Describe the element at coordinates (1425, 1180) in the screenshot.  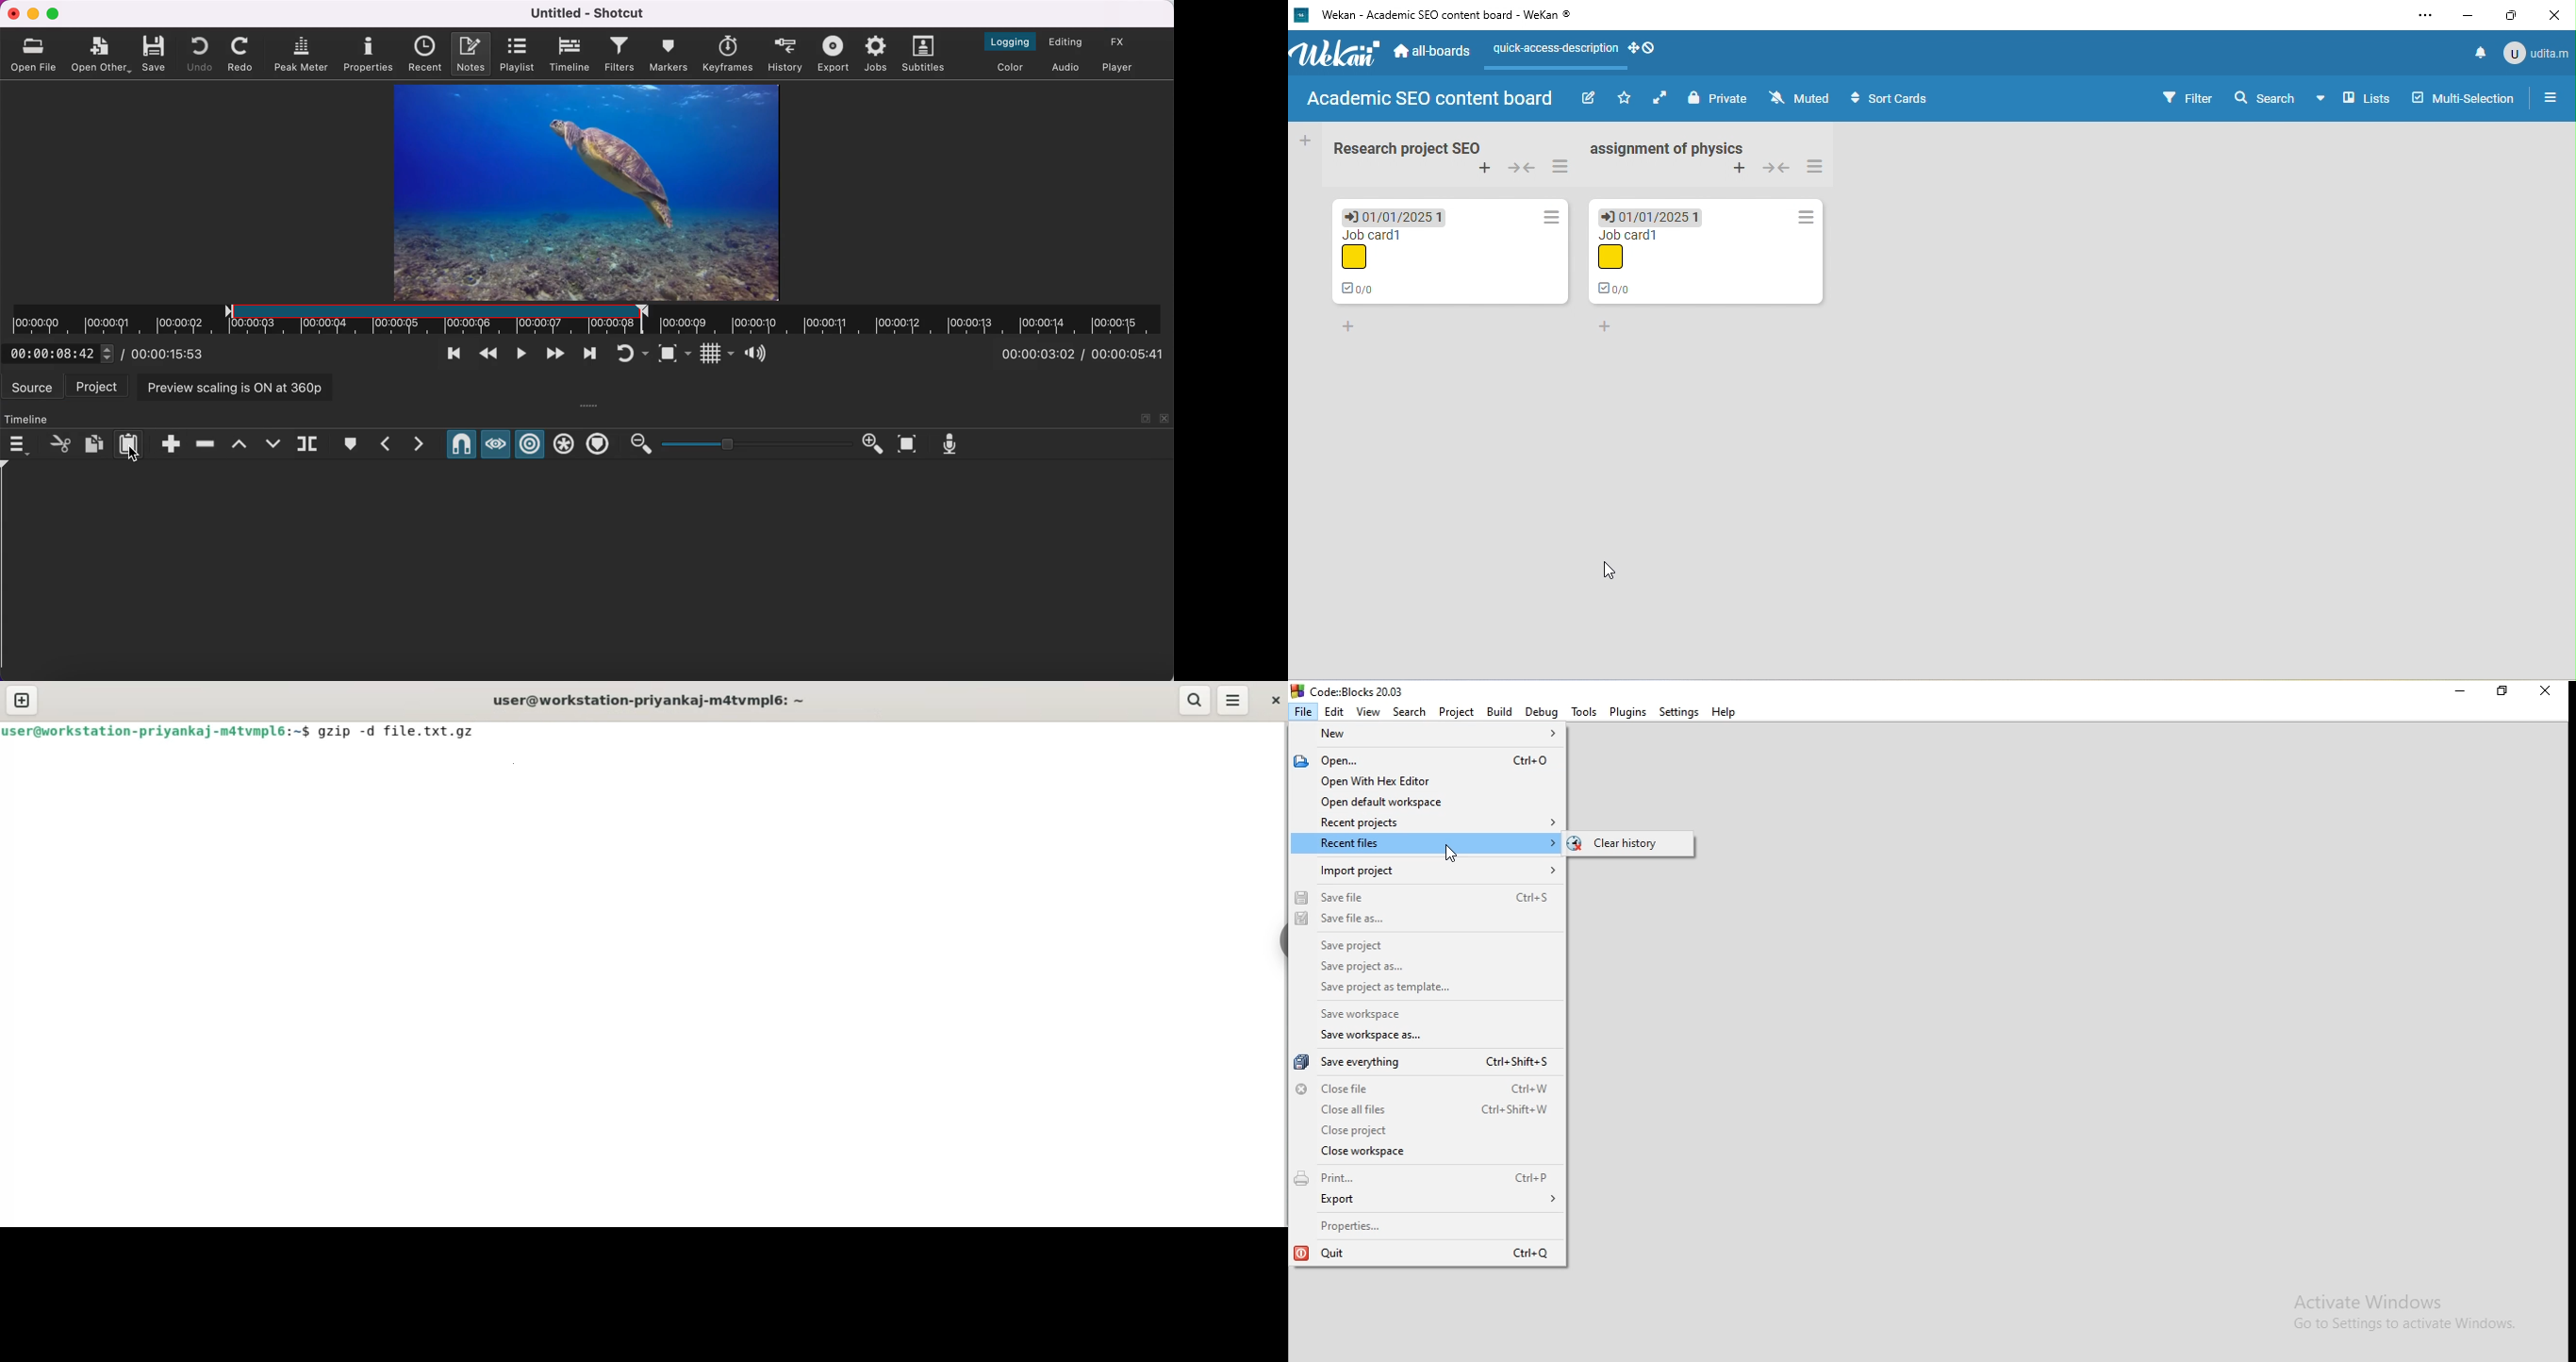
I see `Print` at that location.